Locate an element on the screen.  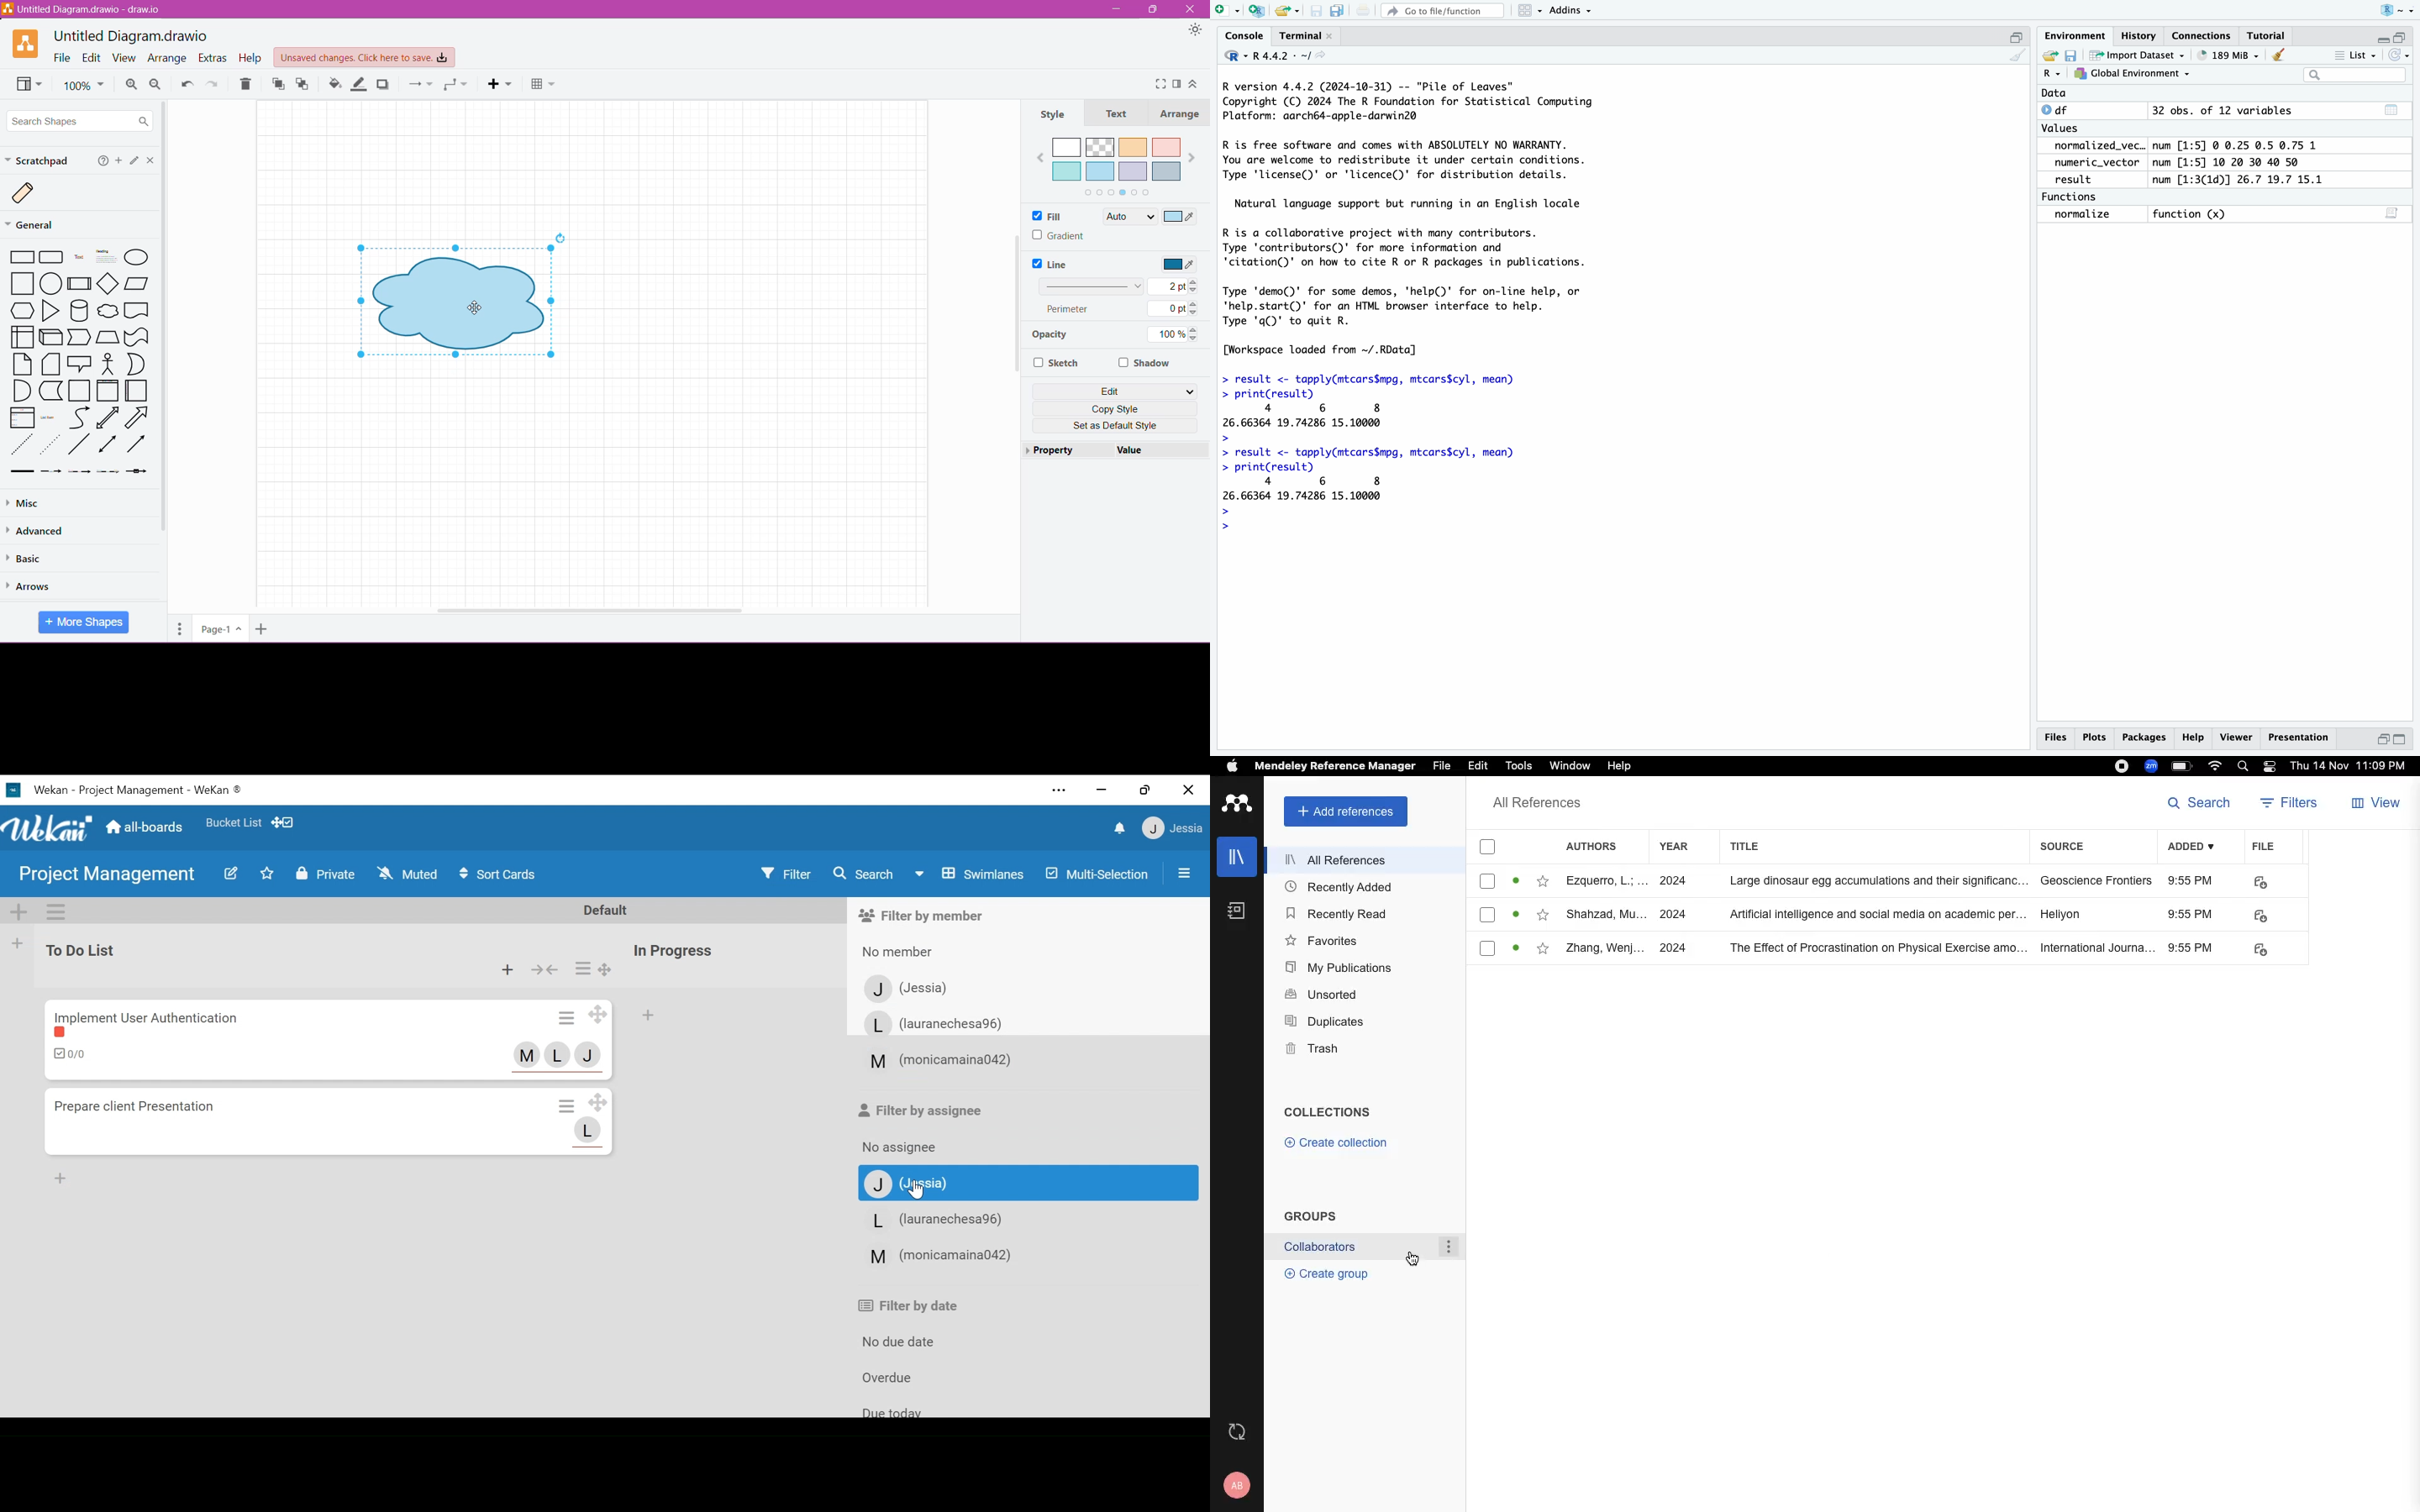
normalized_vec.. is located at coordinates (2099, 146).